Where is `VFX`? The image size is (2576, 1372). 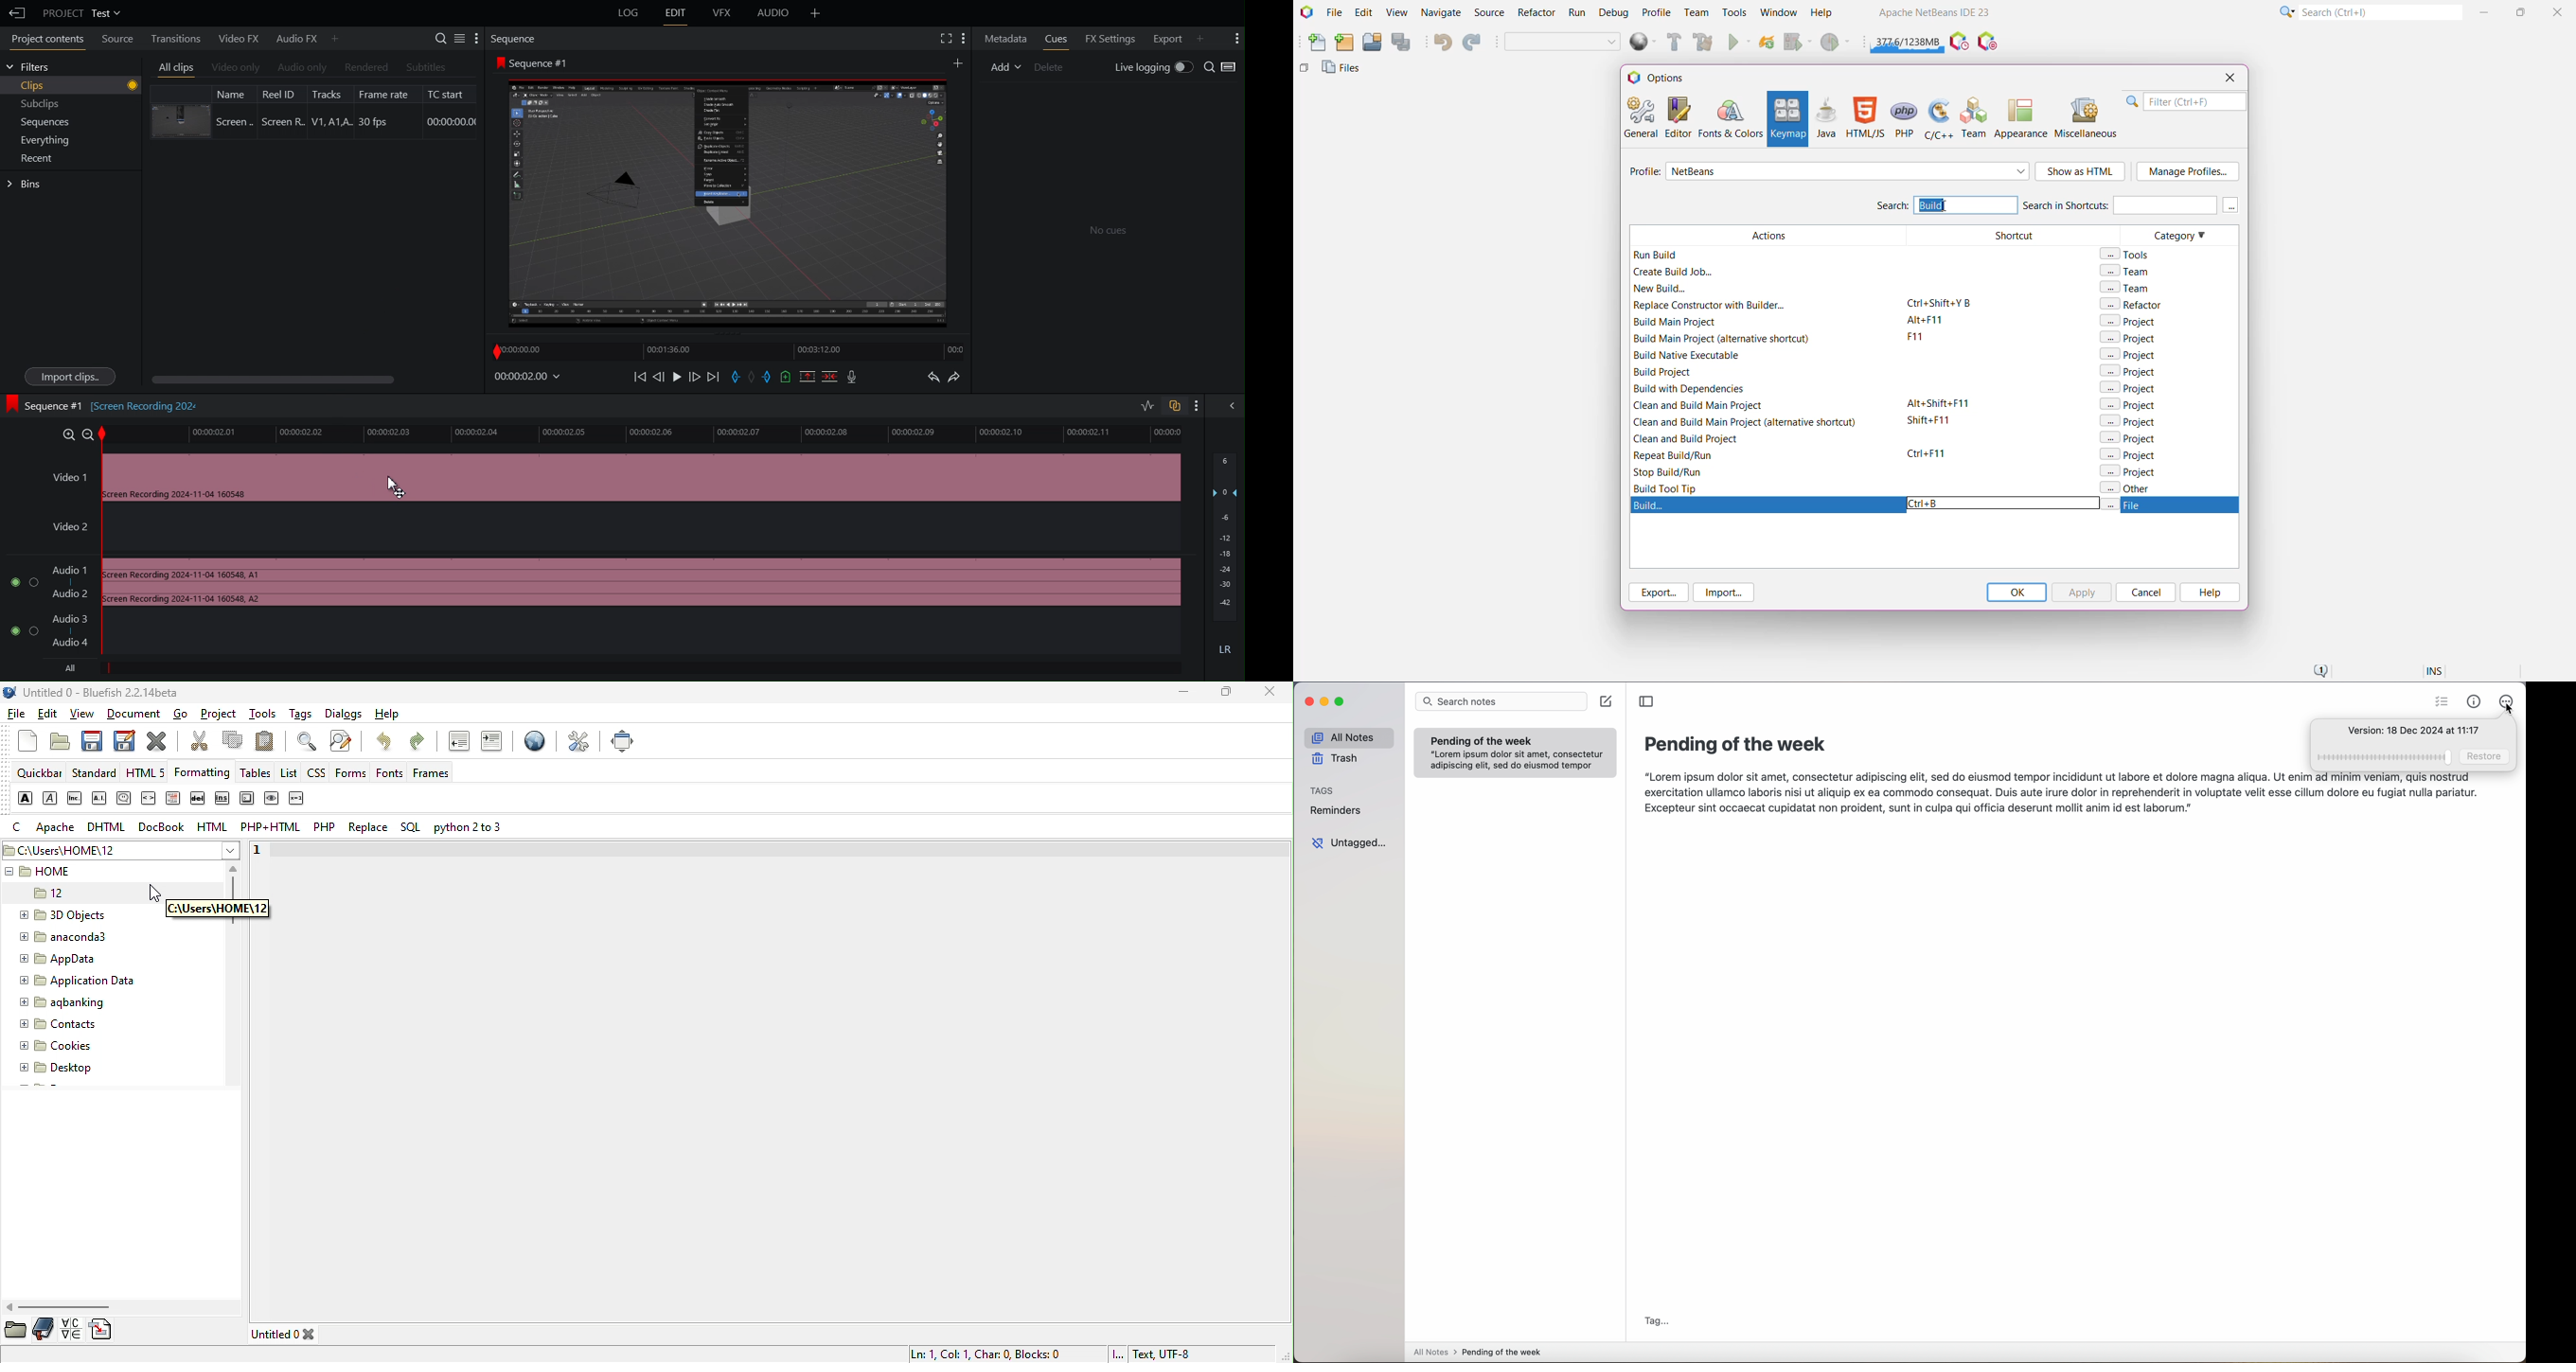
VFX is located at coordinates (723, 14).